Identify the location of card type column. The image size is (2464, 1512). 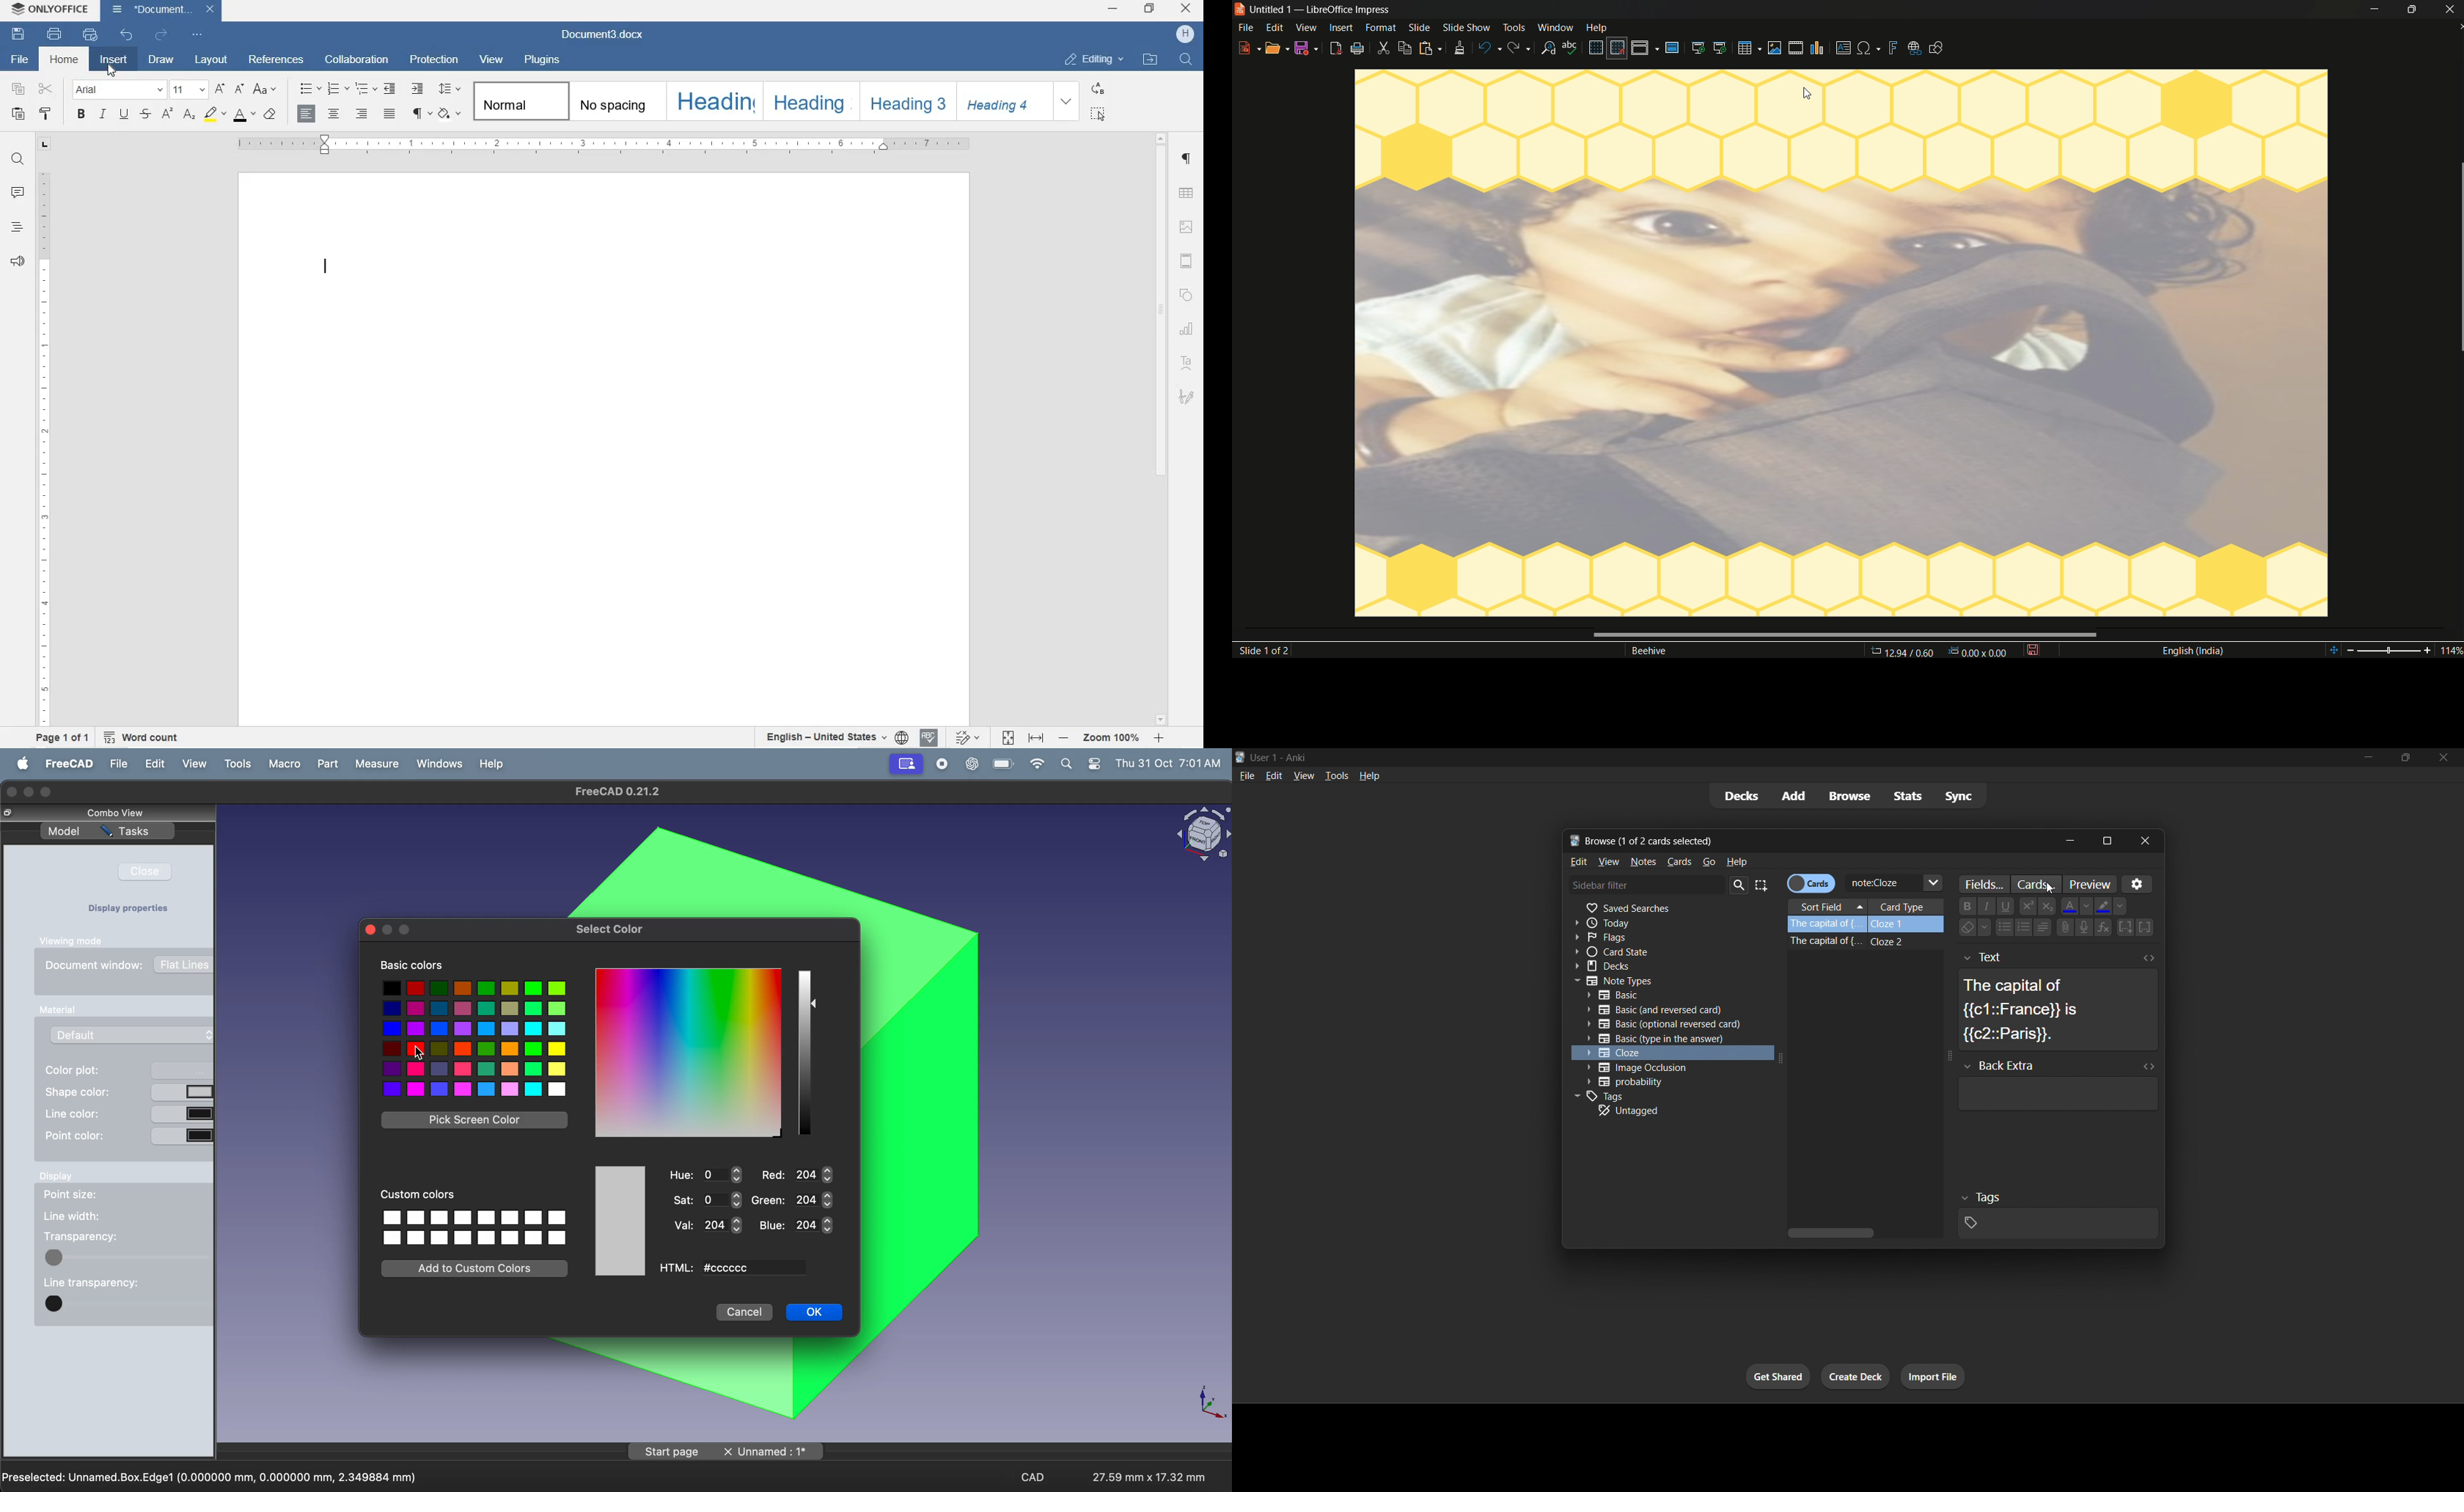
(1906, 906).